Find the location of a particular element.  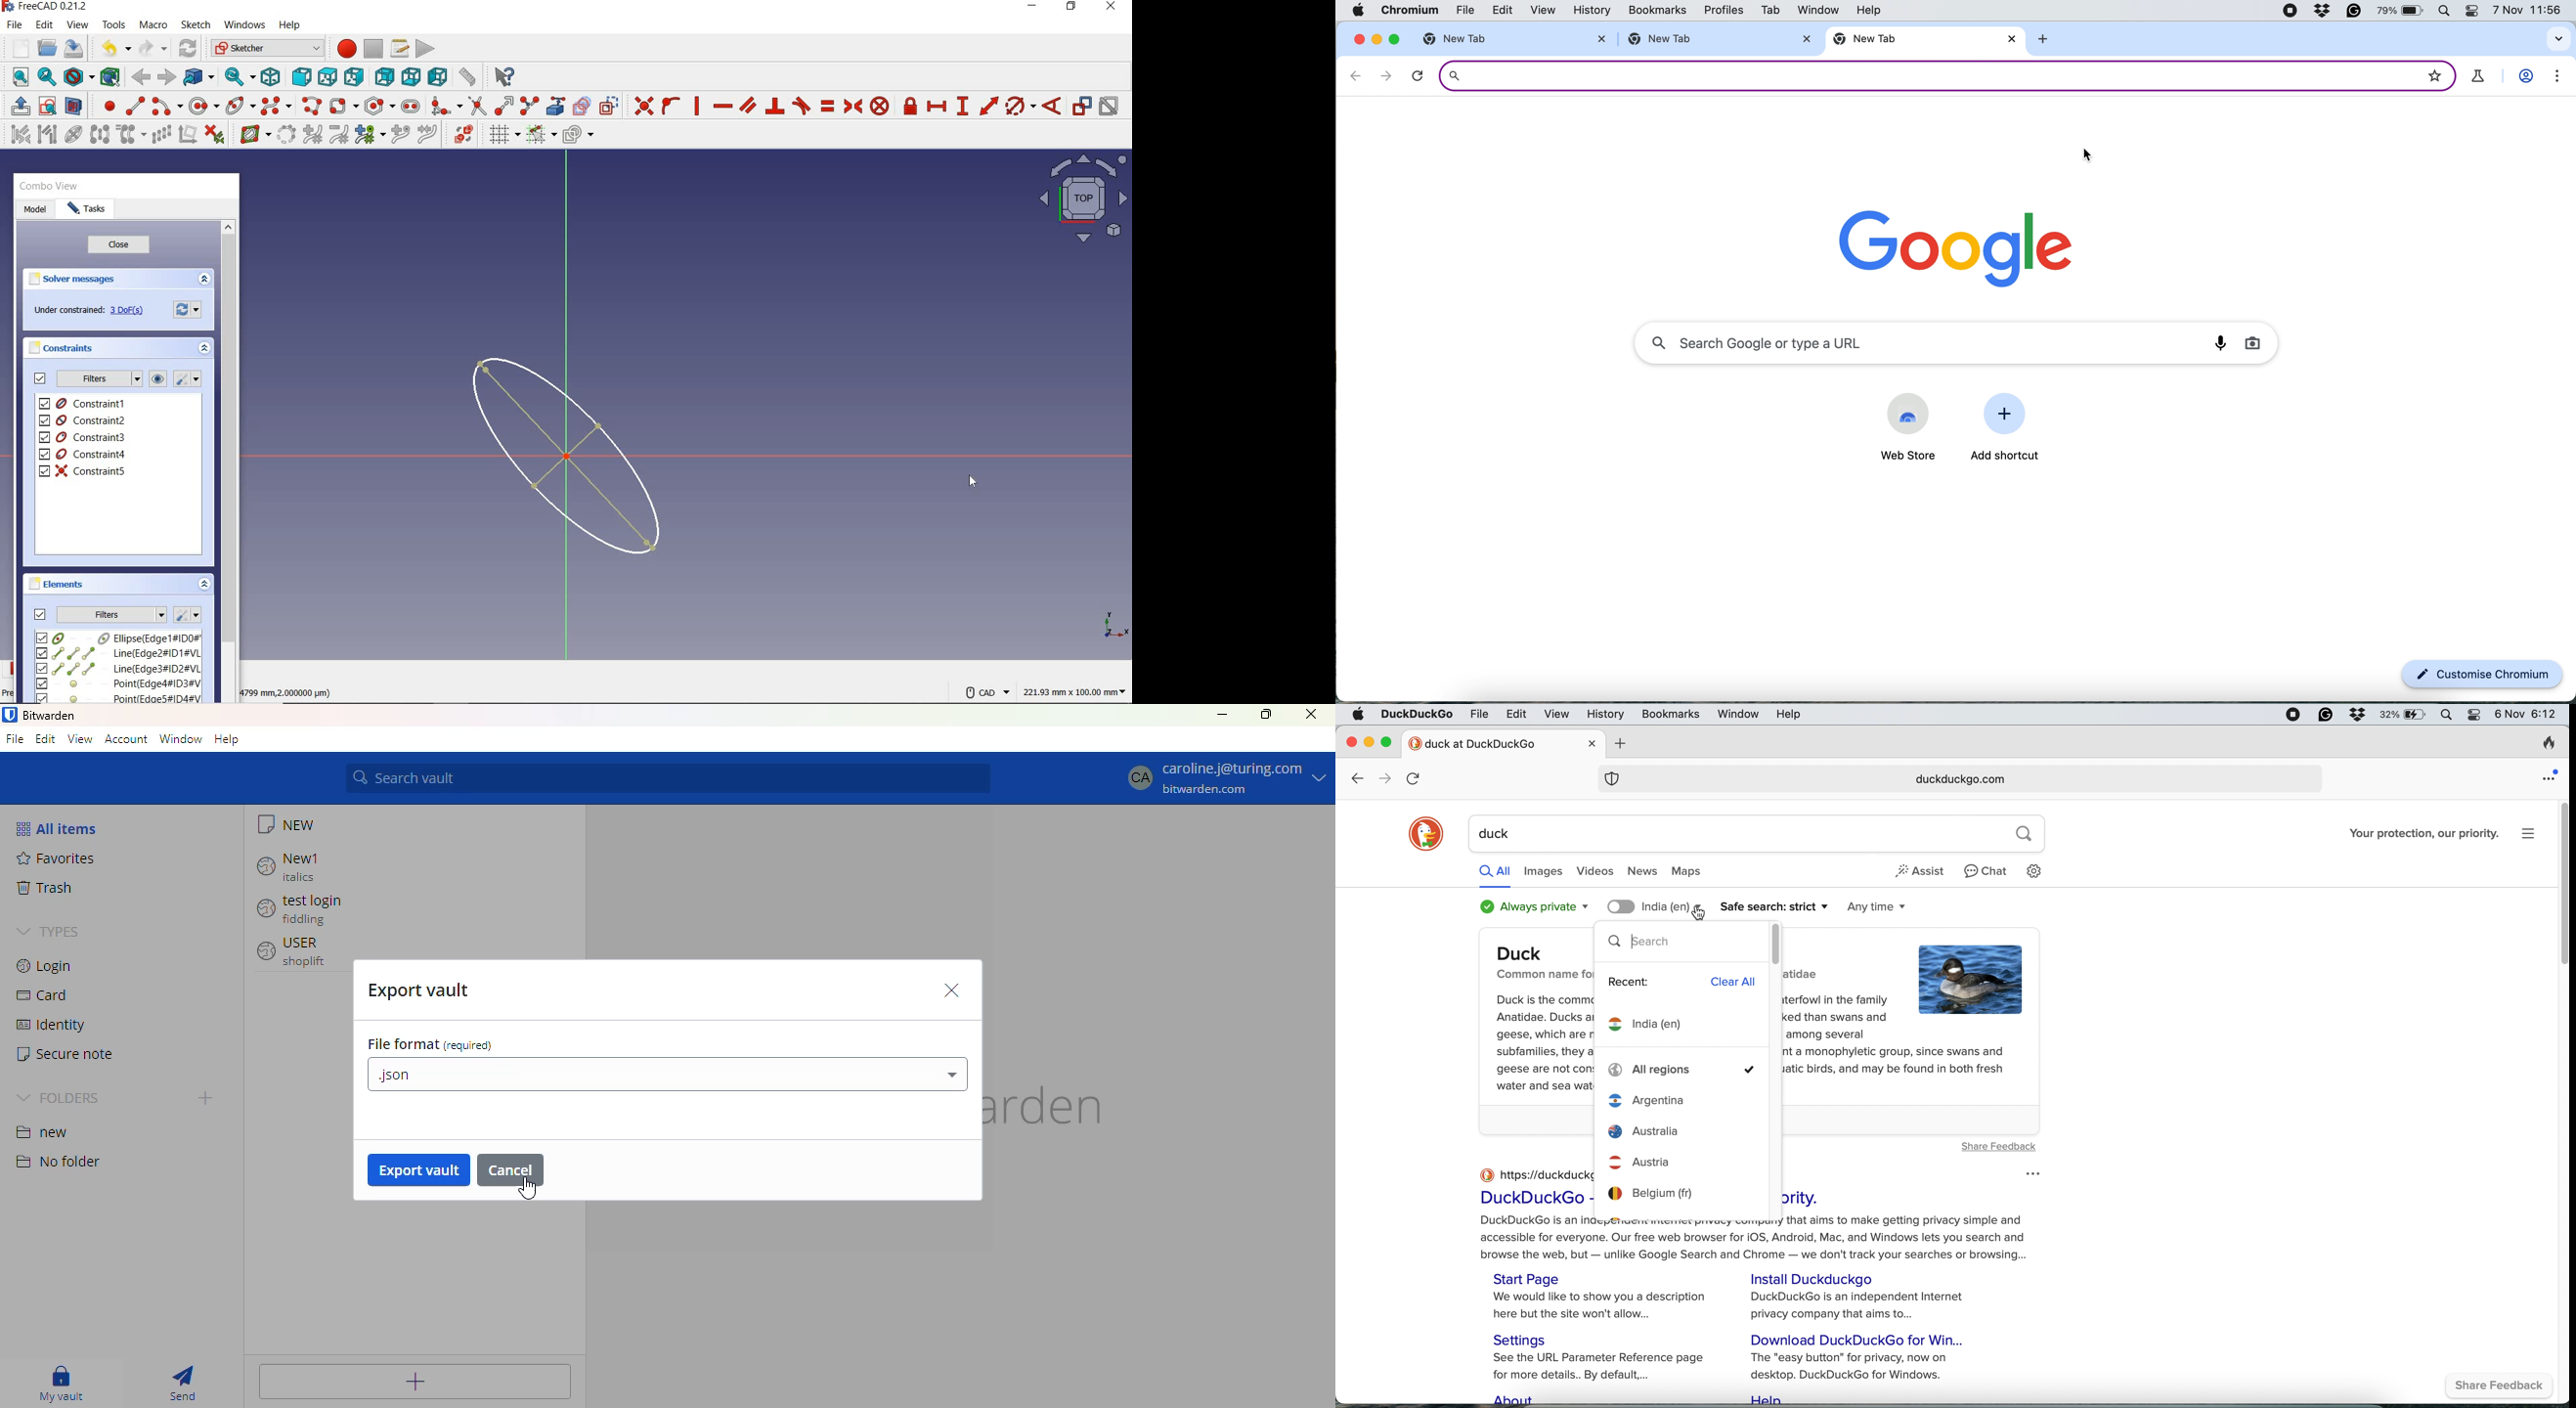

filters is located at coordinates (98, 379).